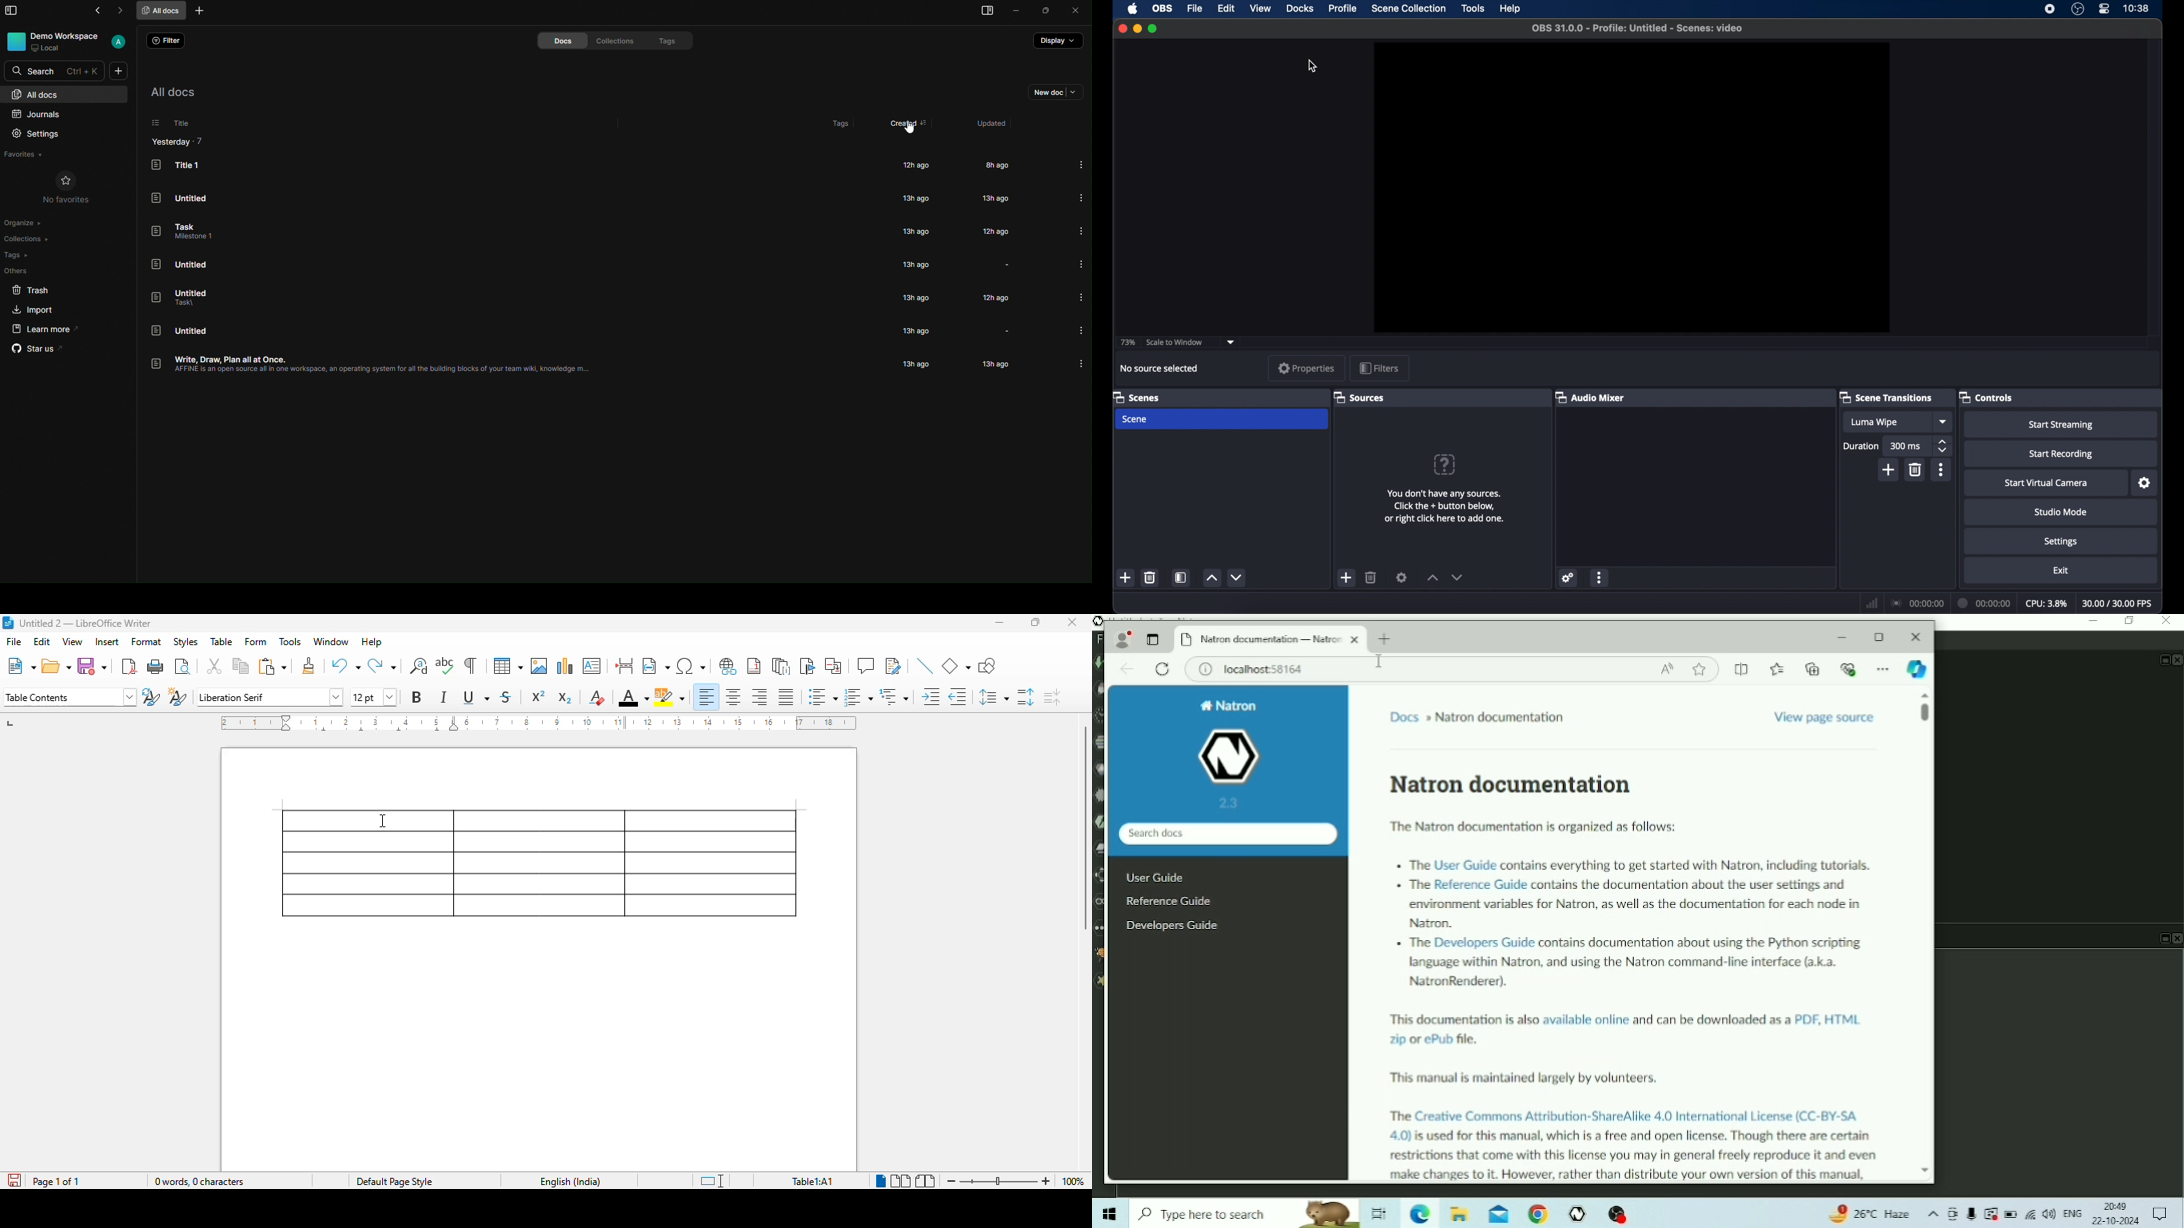 The width and height of the screenshot is (2184, 1232). What do you see at coordinates (994, 198) in the screenshot?
I see `13h ago` at bounding box center [994, 198].